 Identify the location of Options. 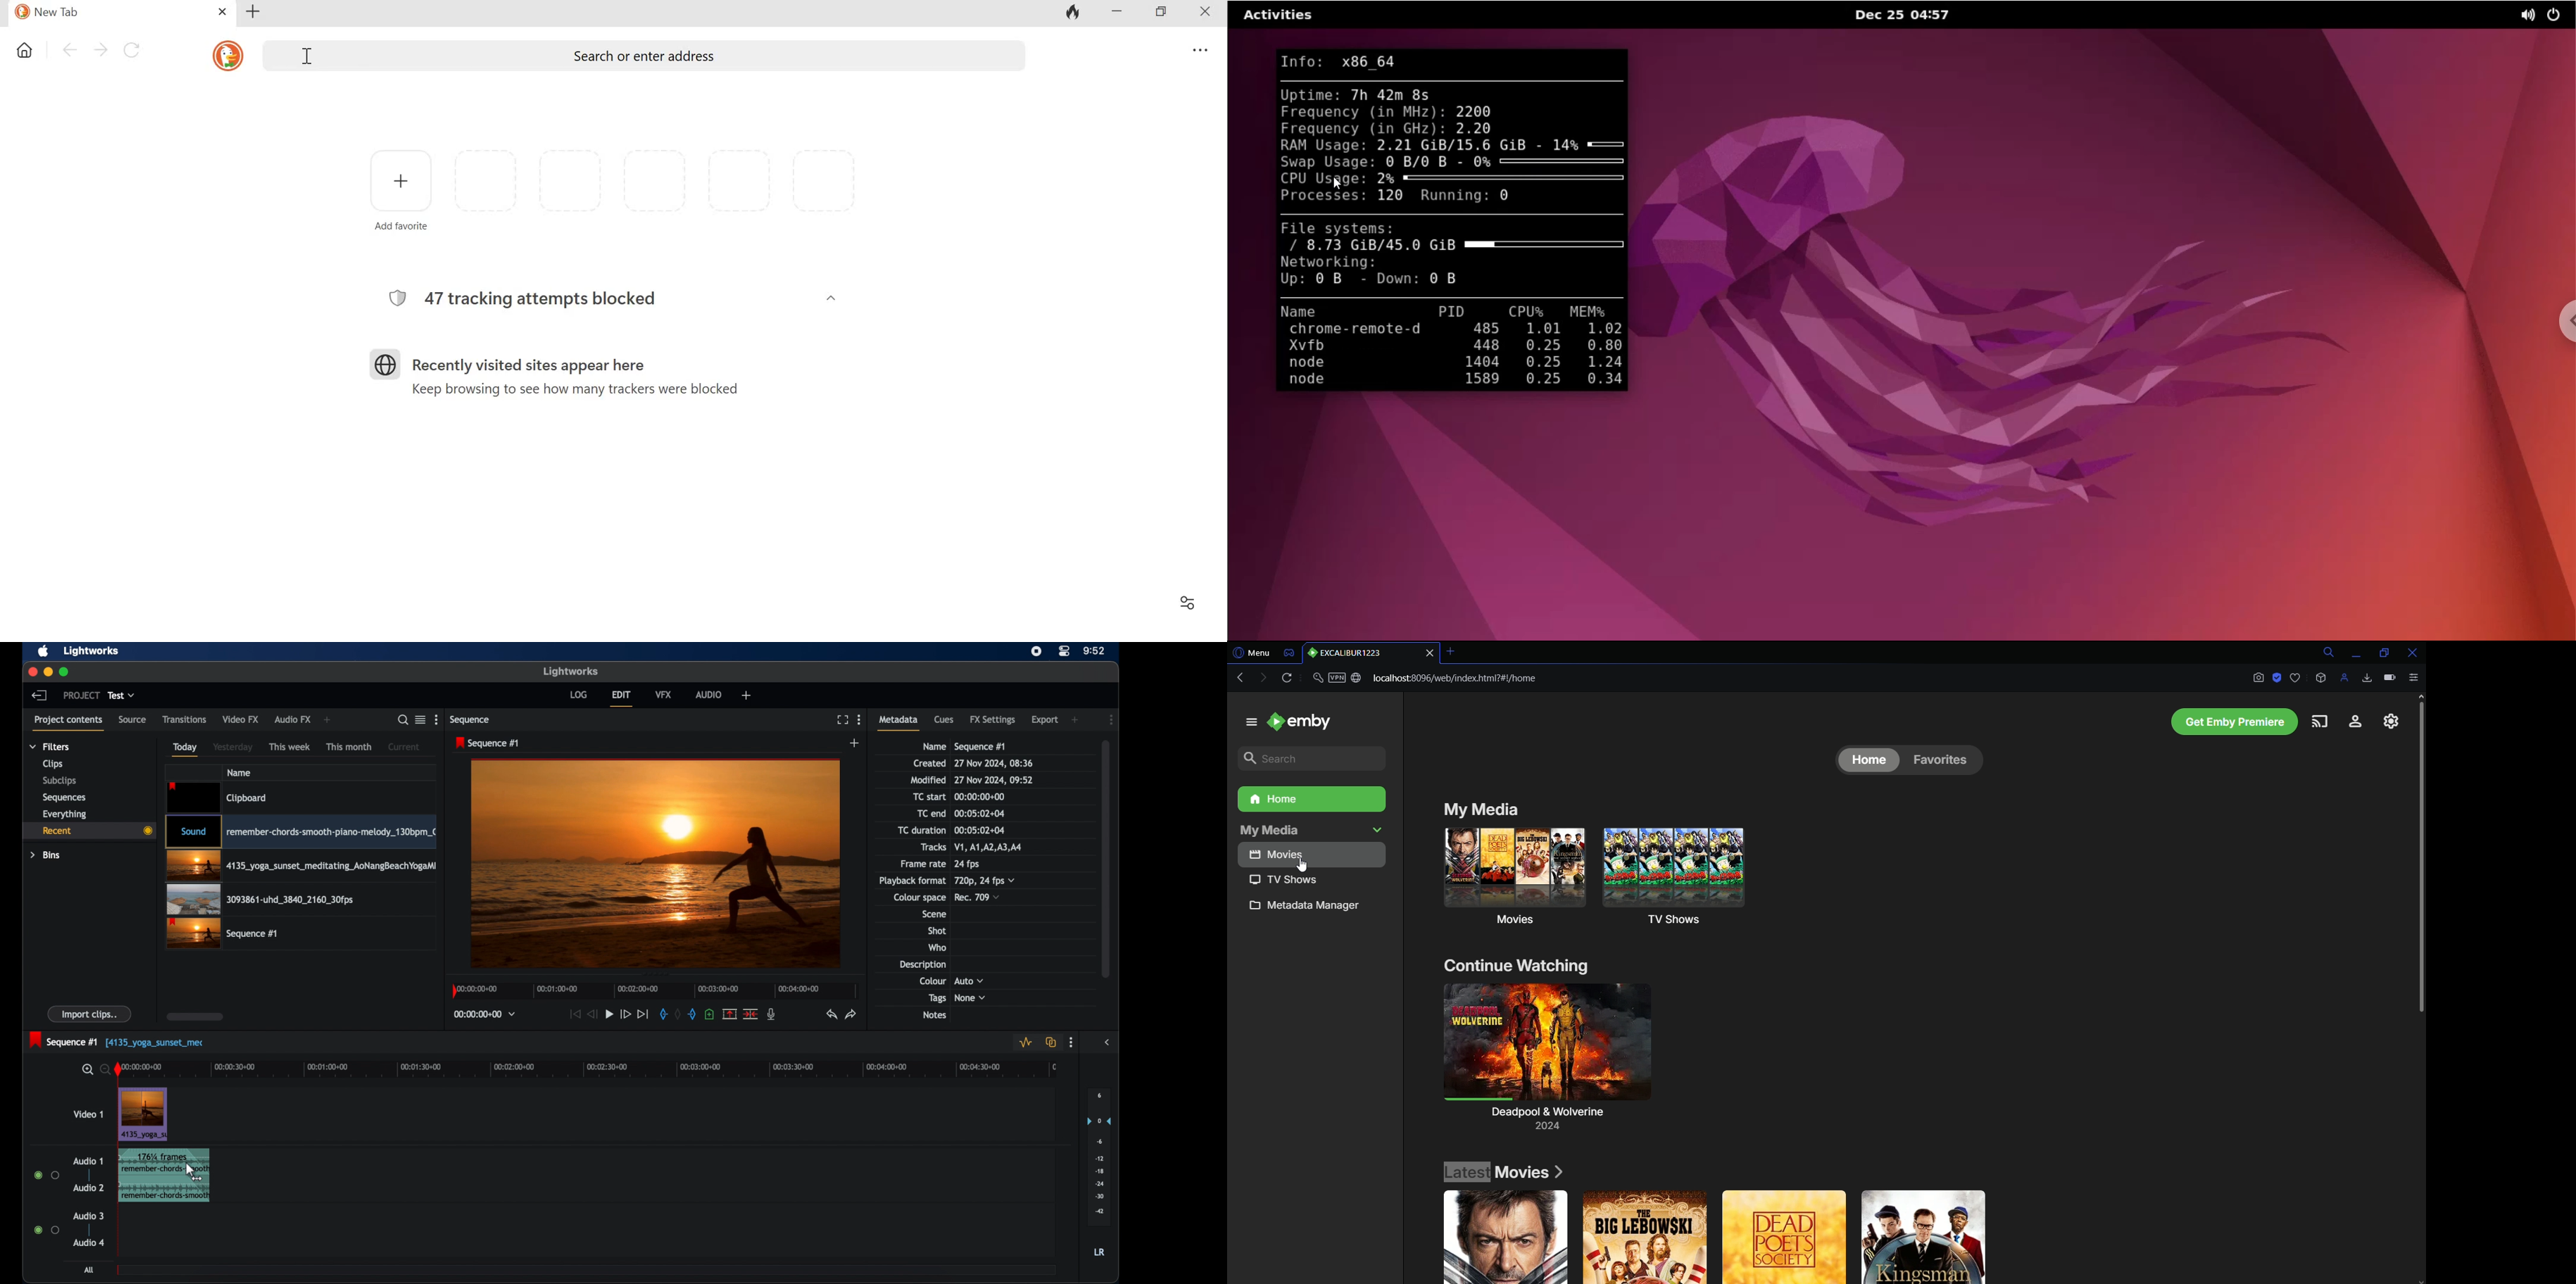
(2416, 679).